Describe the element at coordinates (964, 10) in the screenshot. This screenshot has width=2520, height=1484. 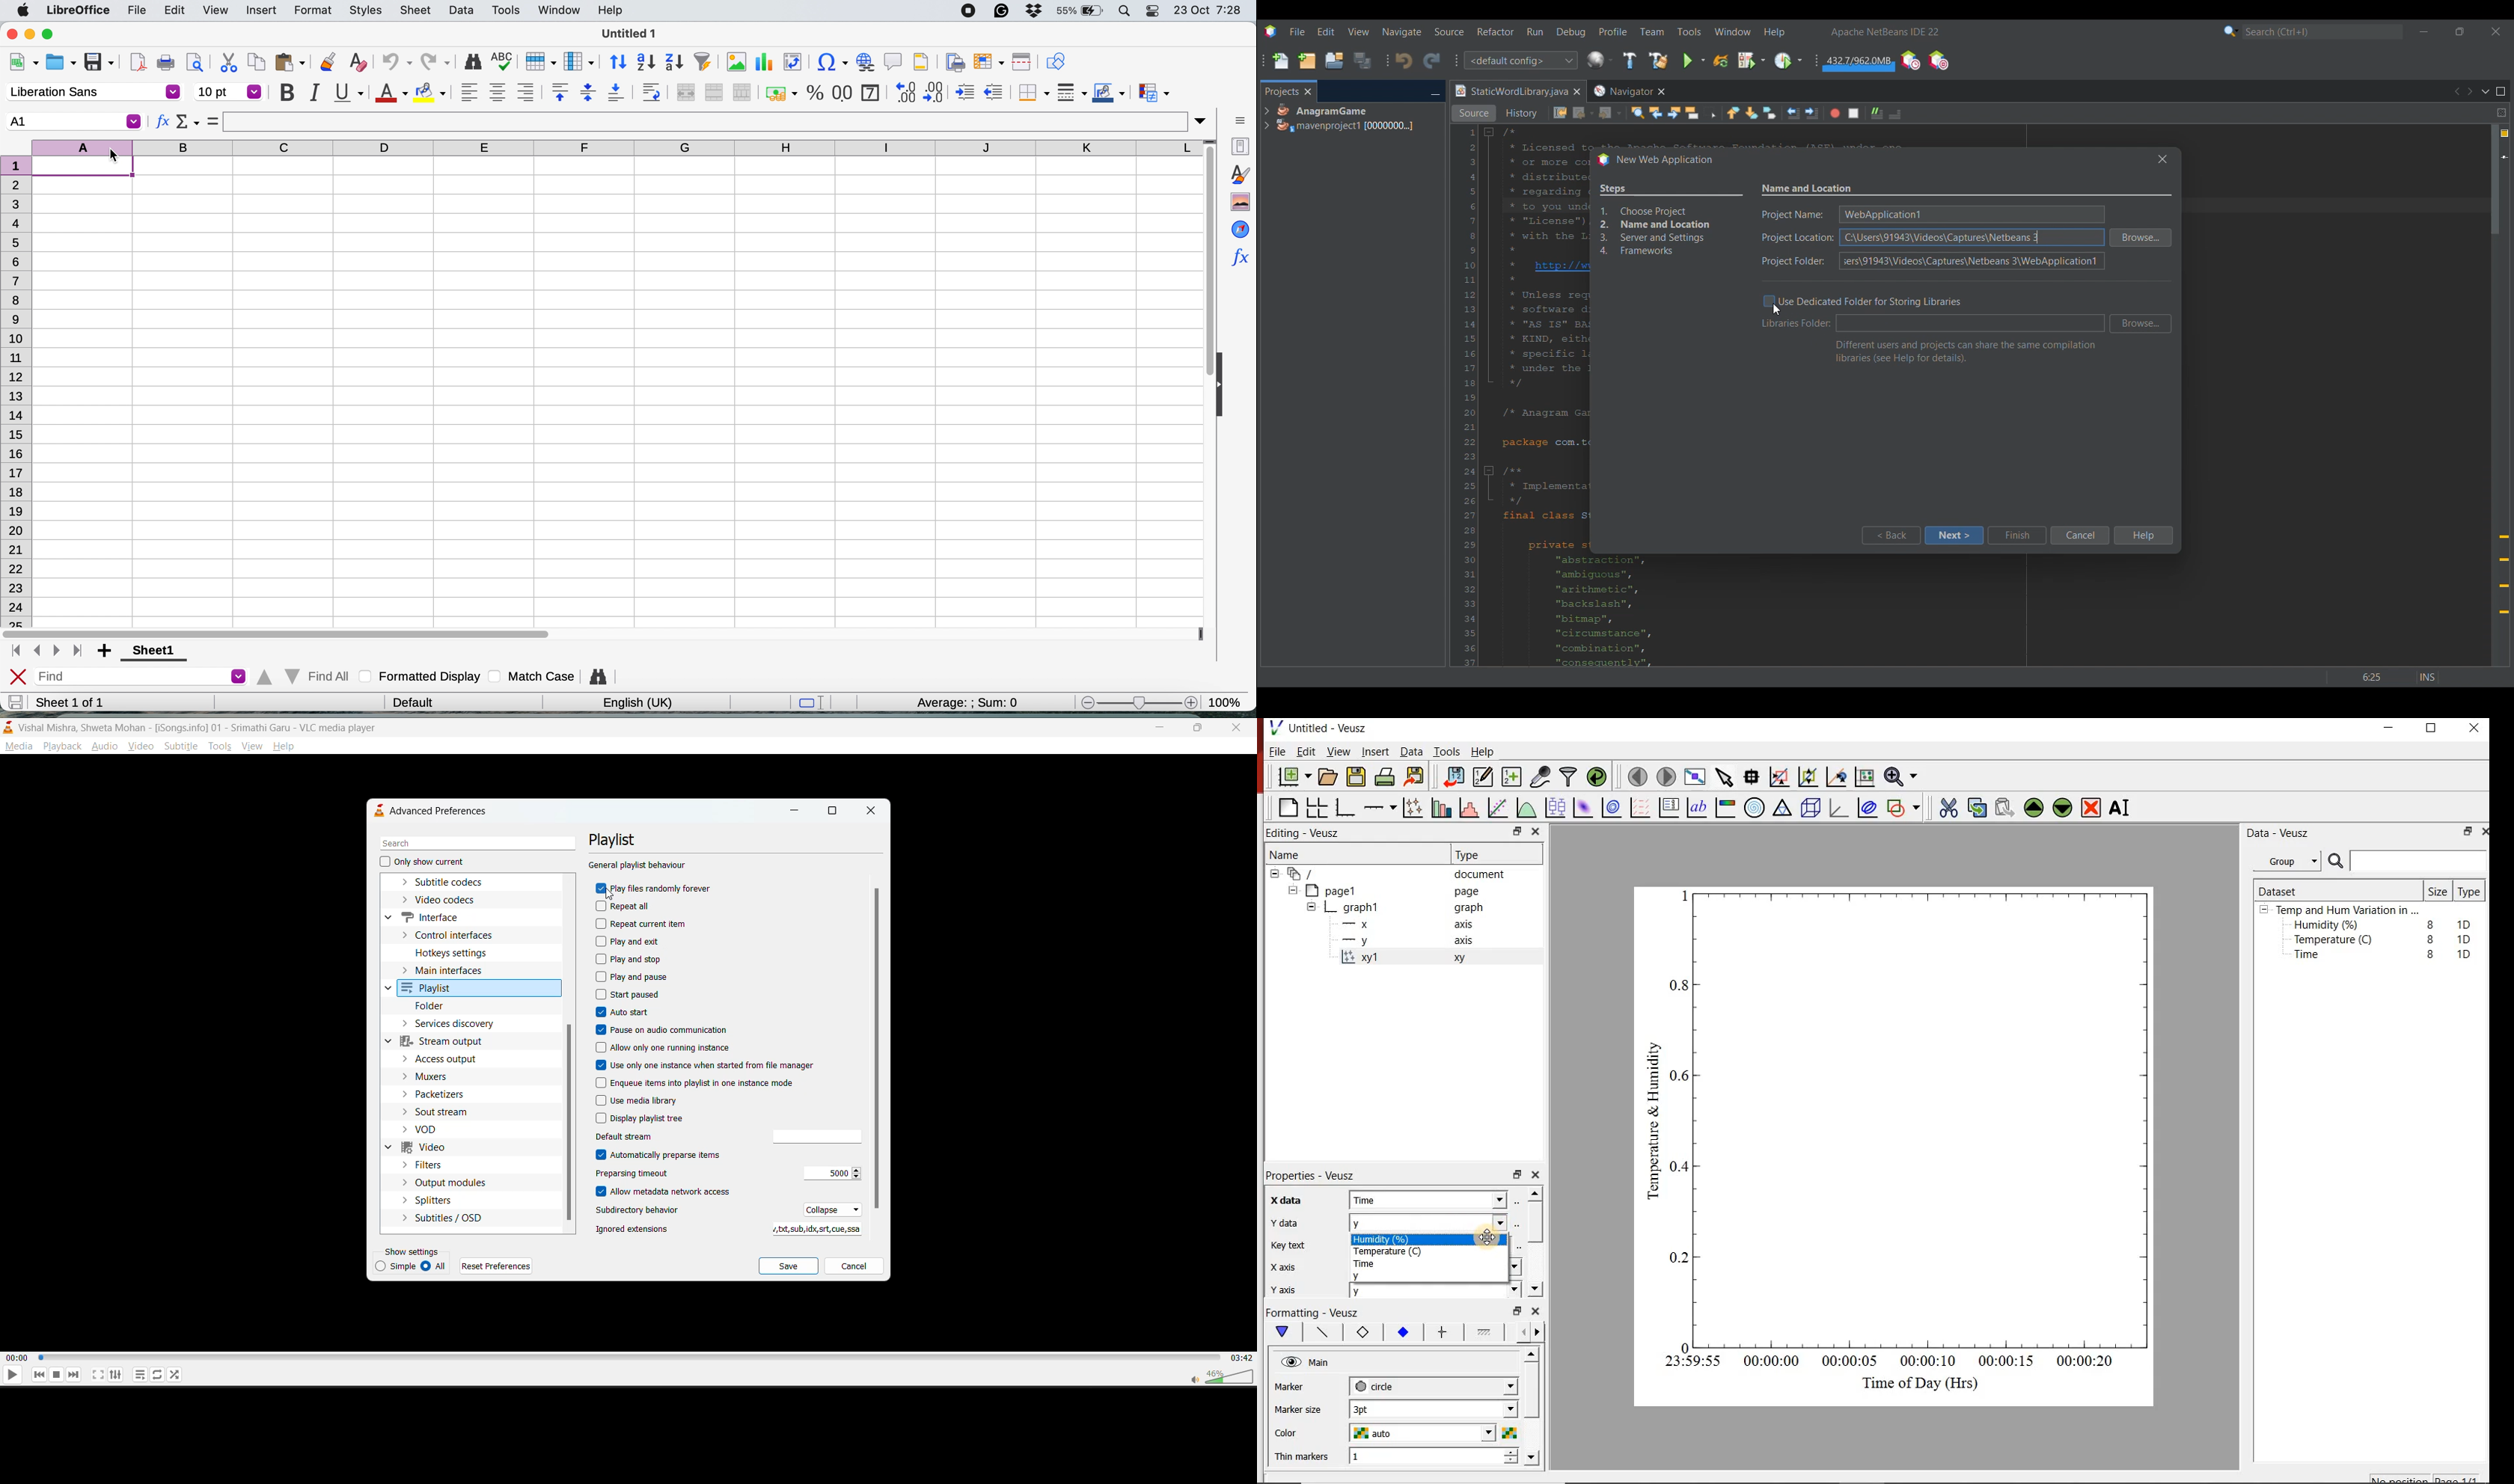
I see `screen recorder` at that location.